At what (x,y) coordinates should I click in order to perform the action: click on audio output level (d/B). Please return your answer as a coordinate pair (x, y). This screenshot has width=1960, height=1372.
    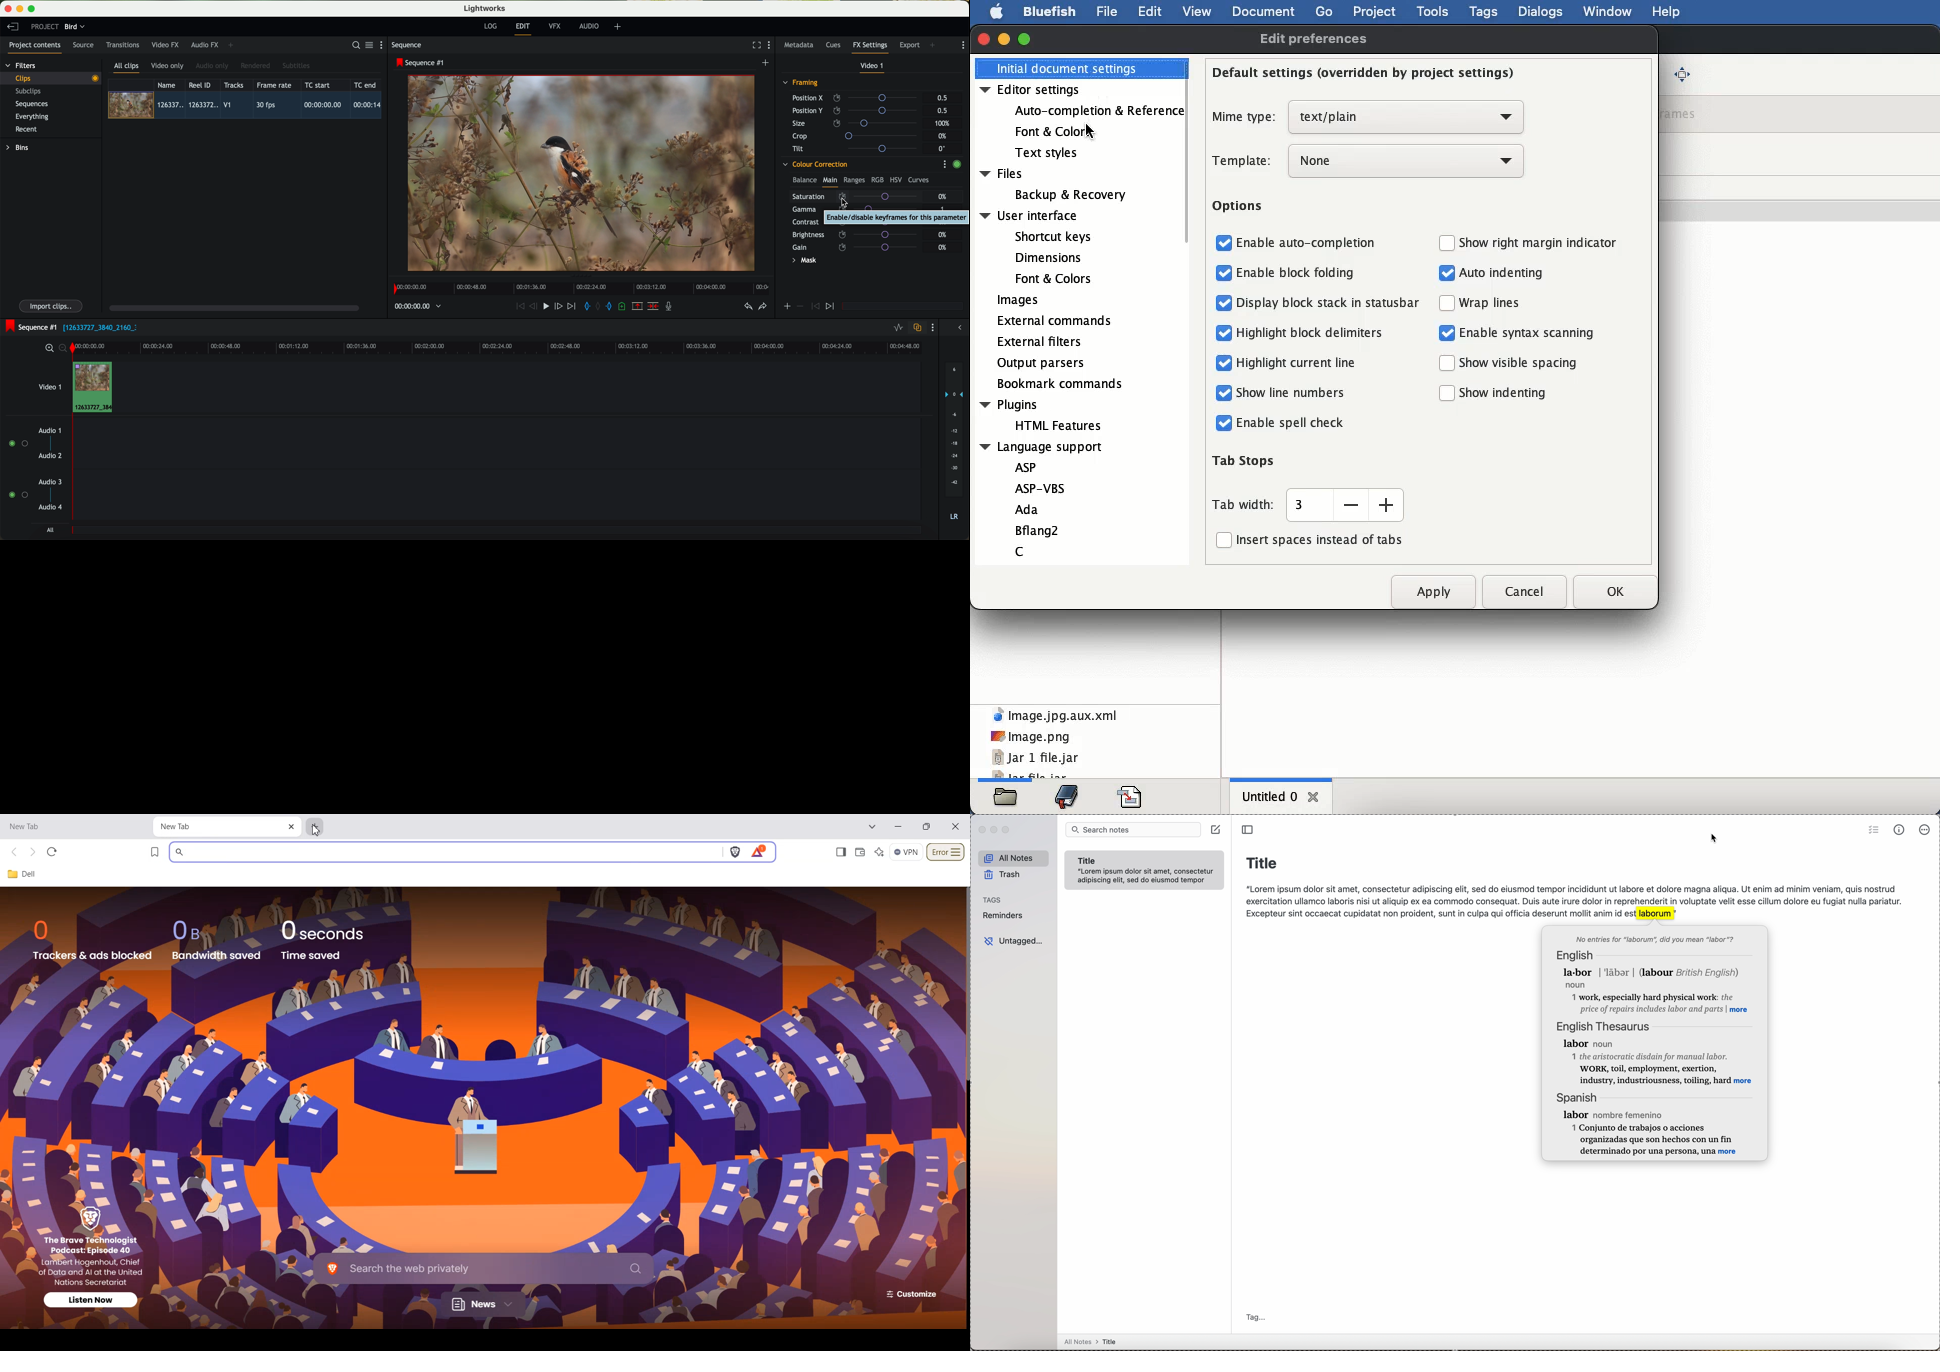
    Looking at the image, I should click on (956, 444).